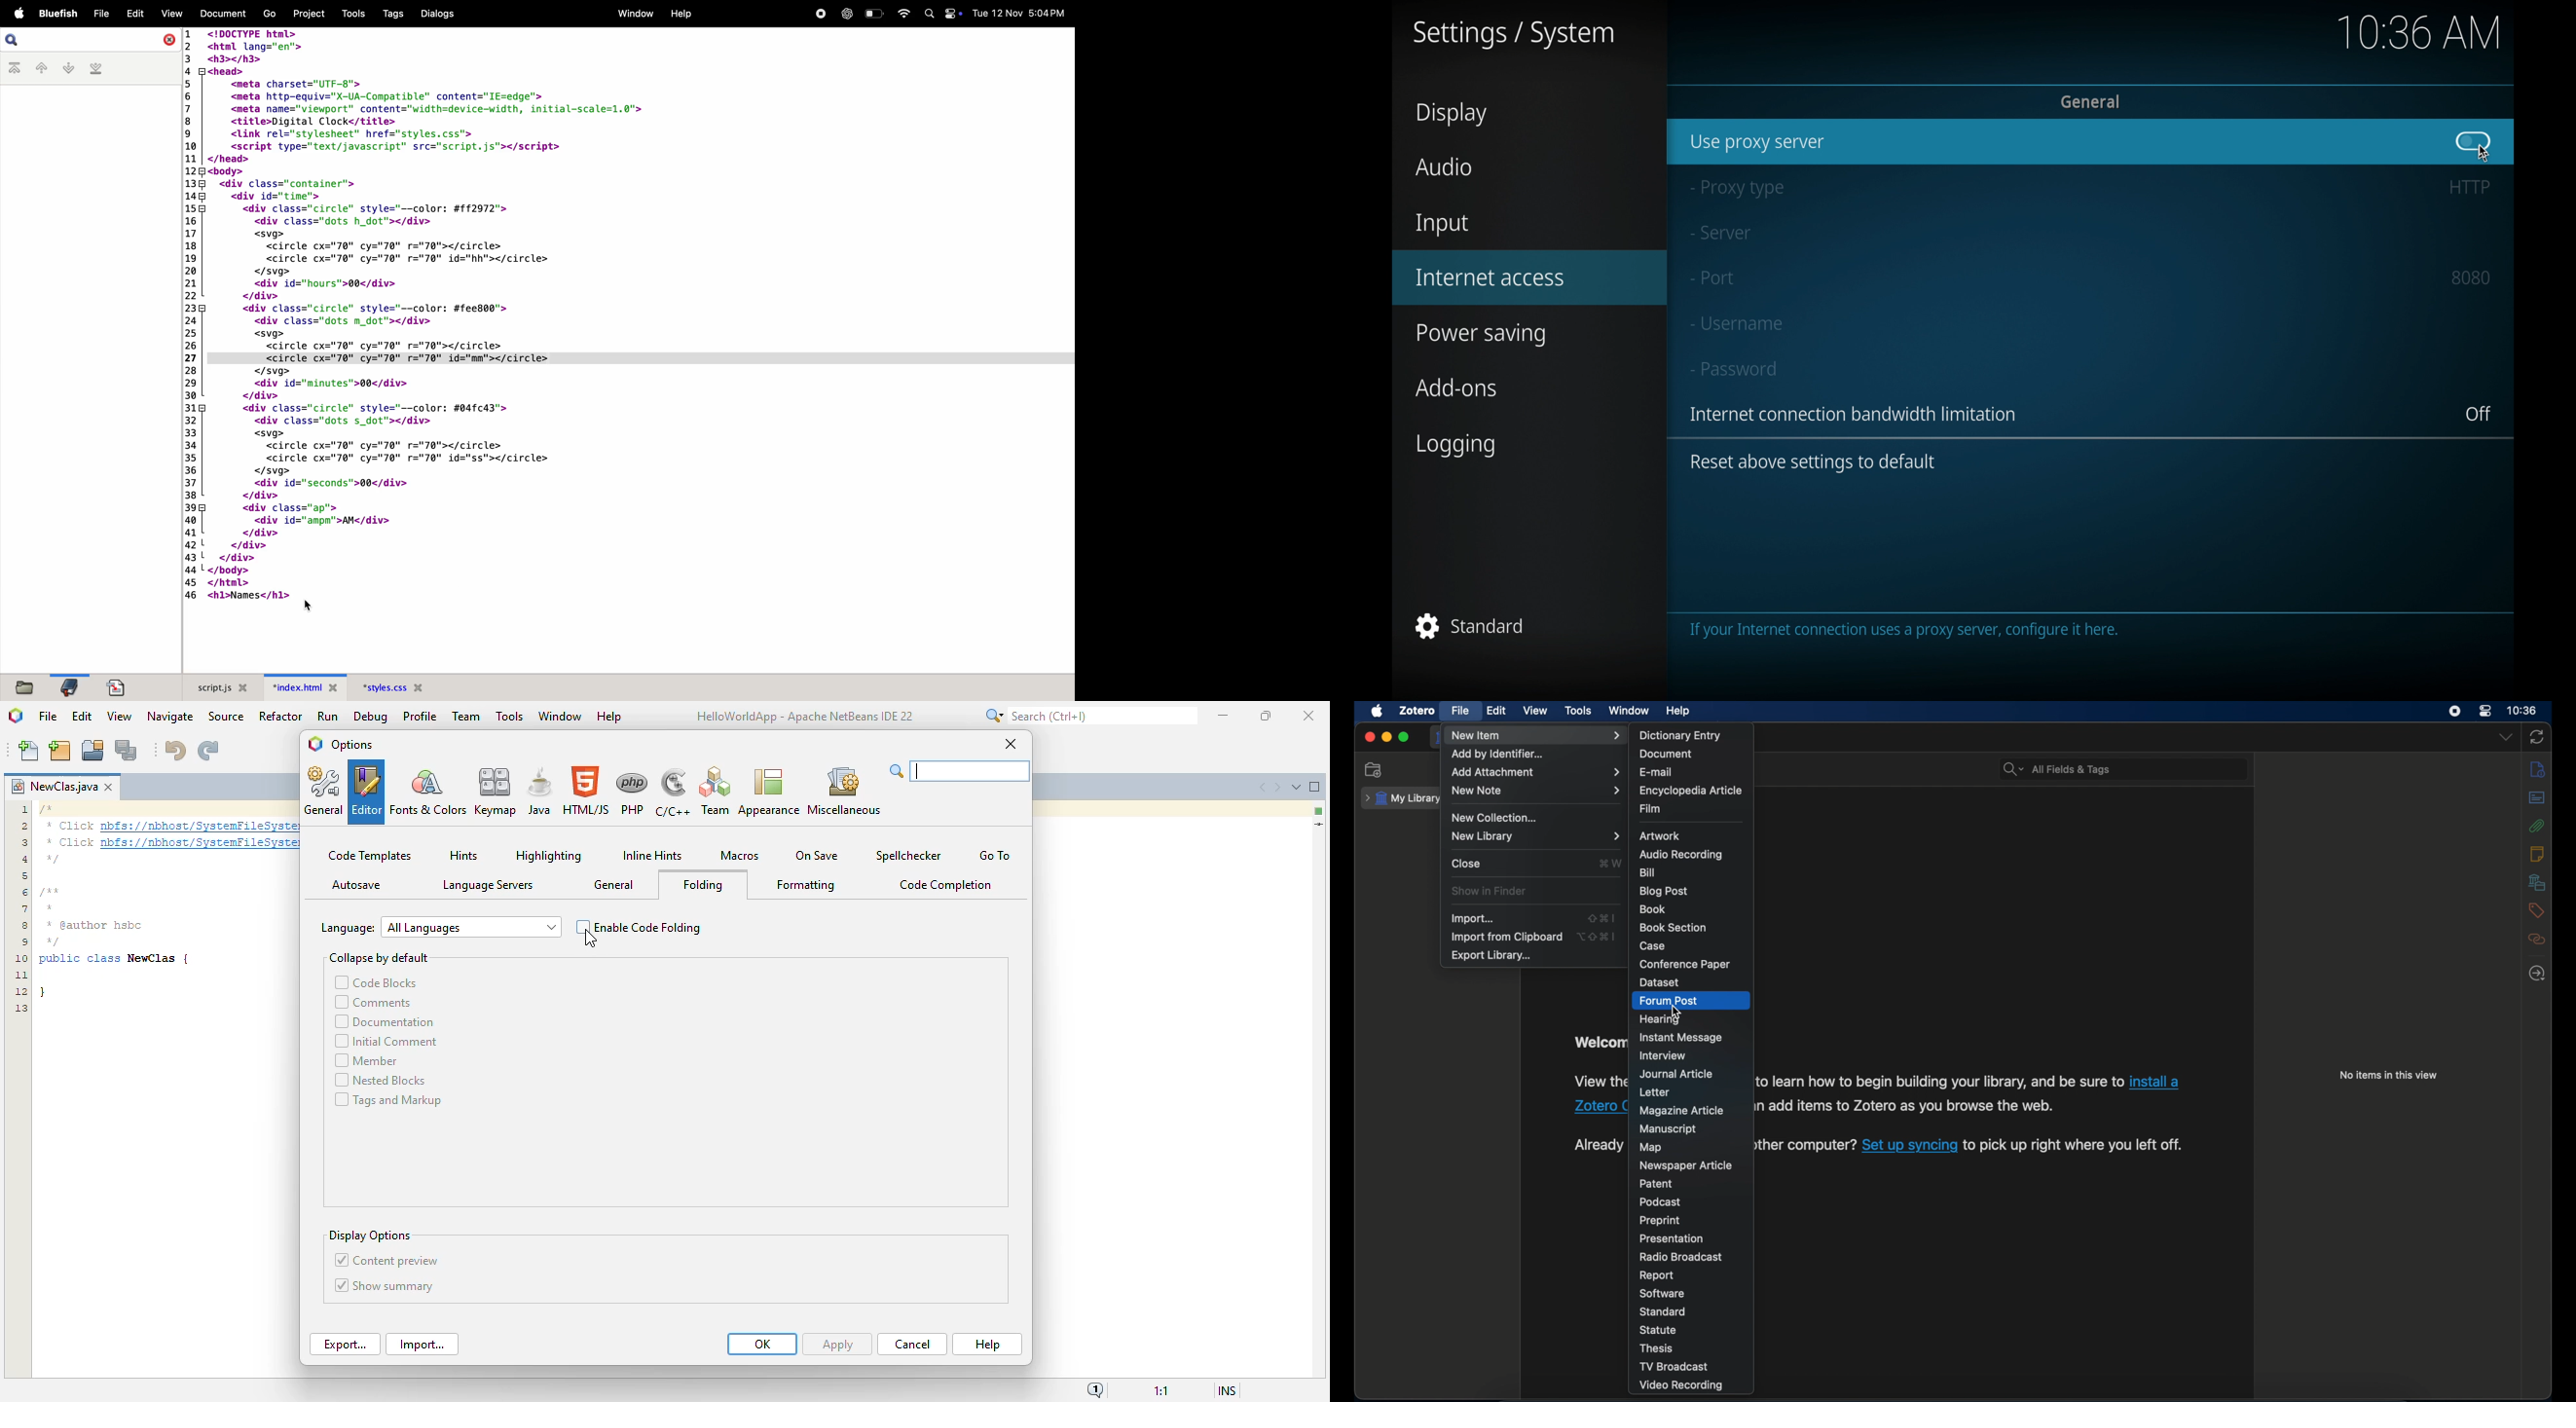  What do you see at coordinates (488, 885) in the screenshot?
I see `language servers` at bounding box center [488, 885].